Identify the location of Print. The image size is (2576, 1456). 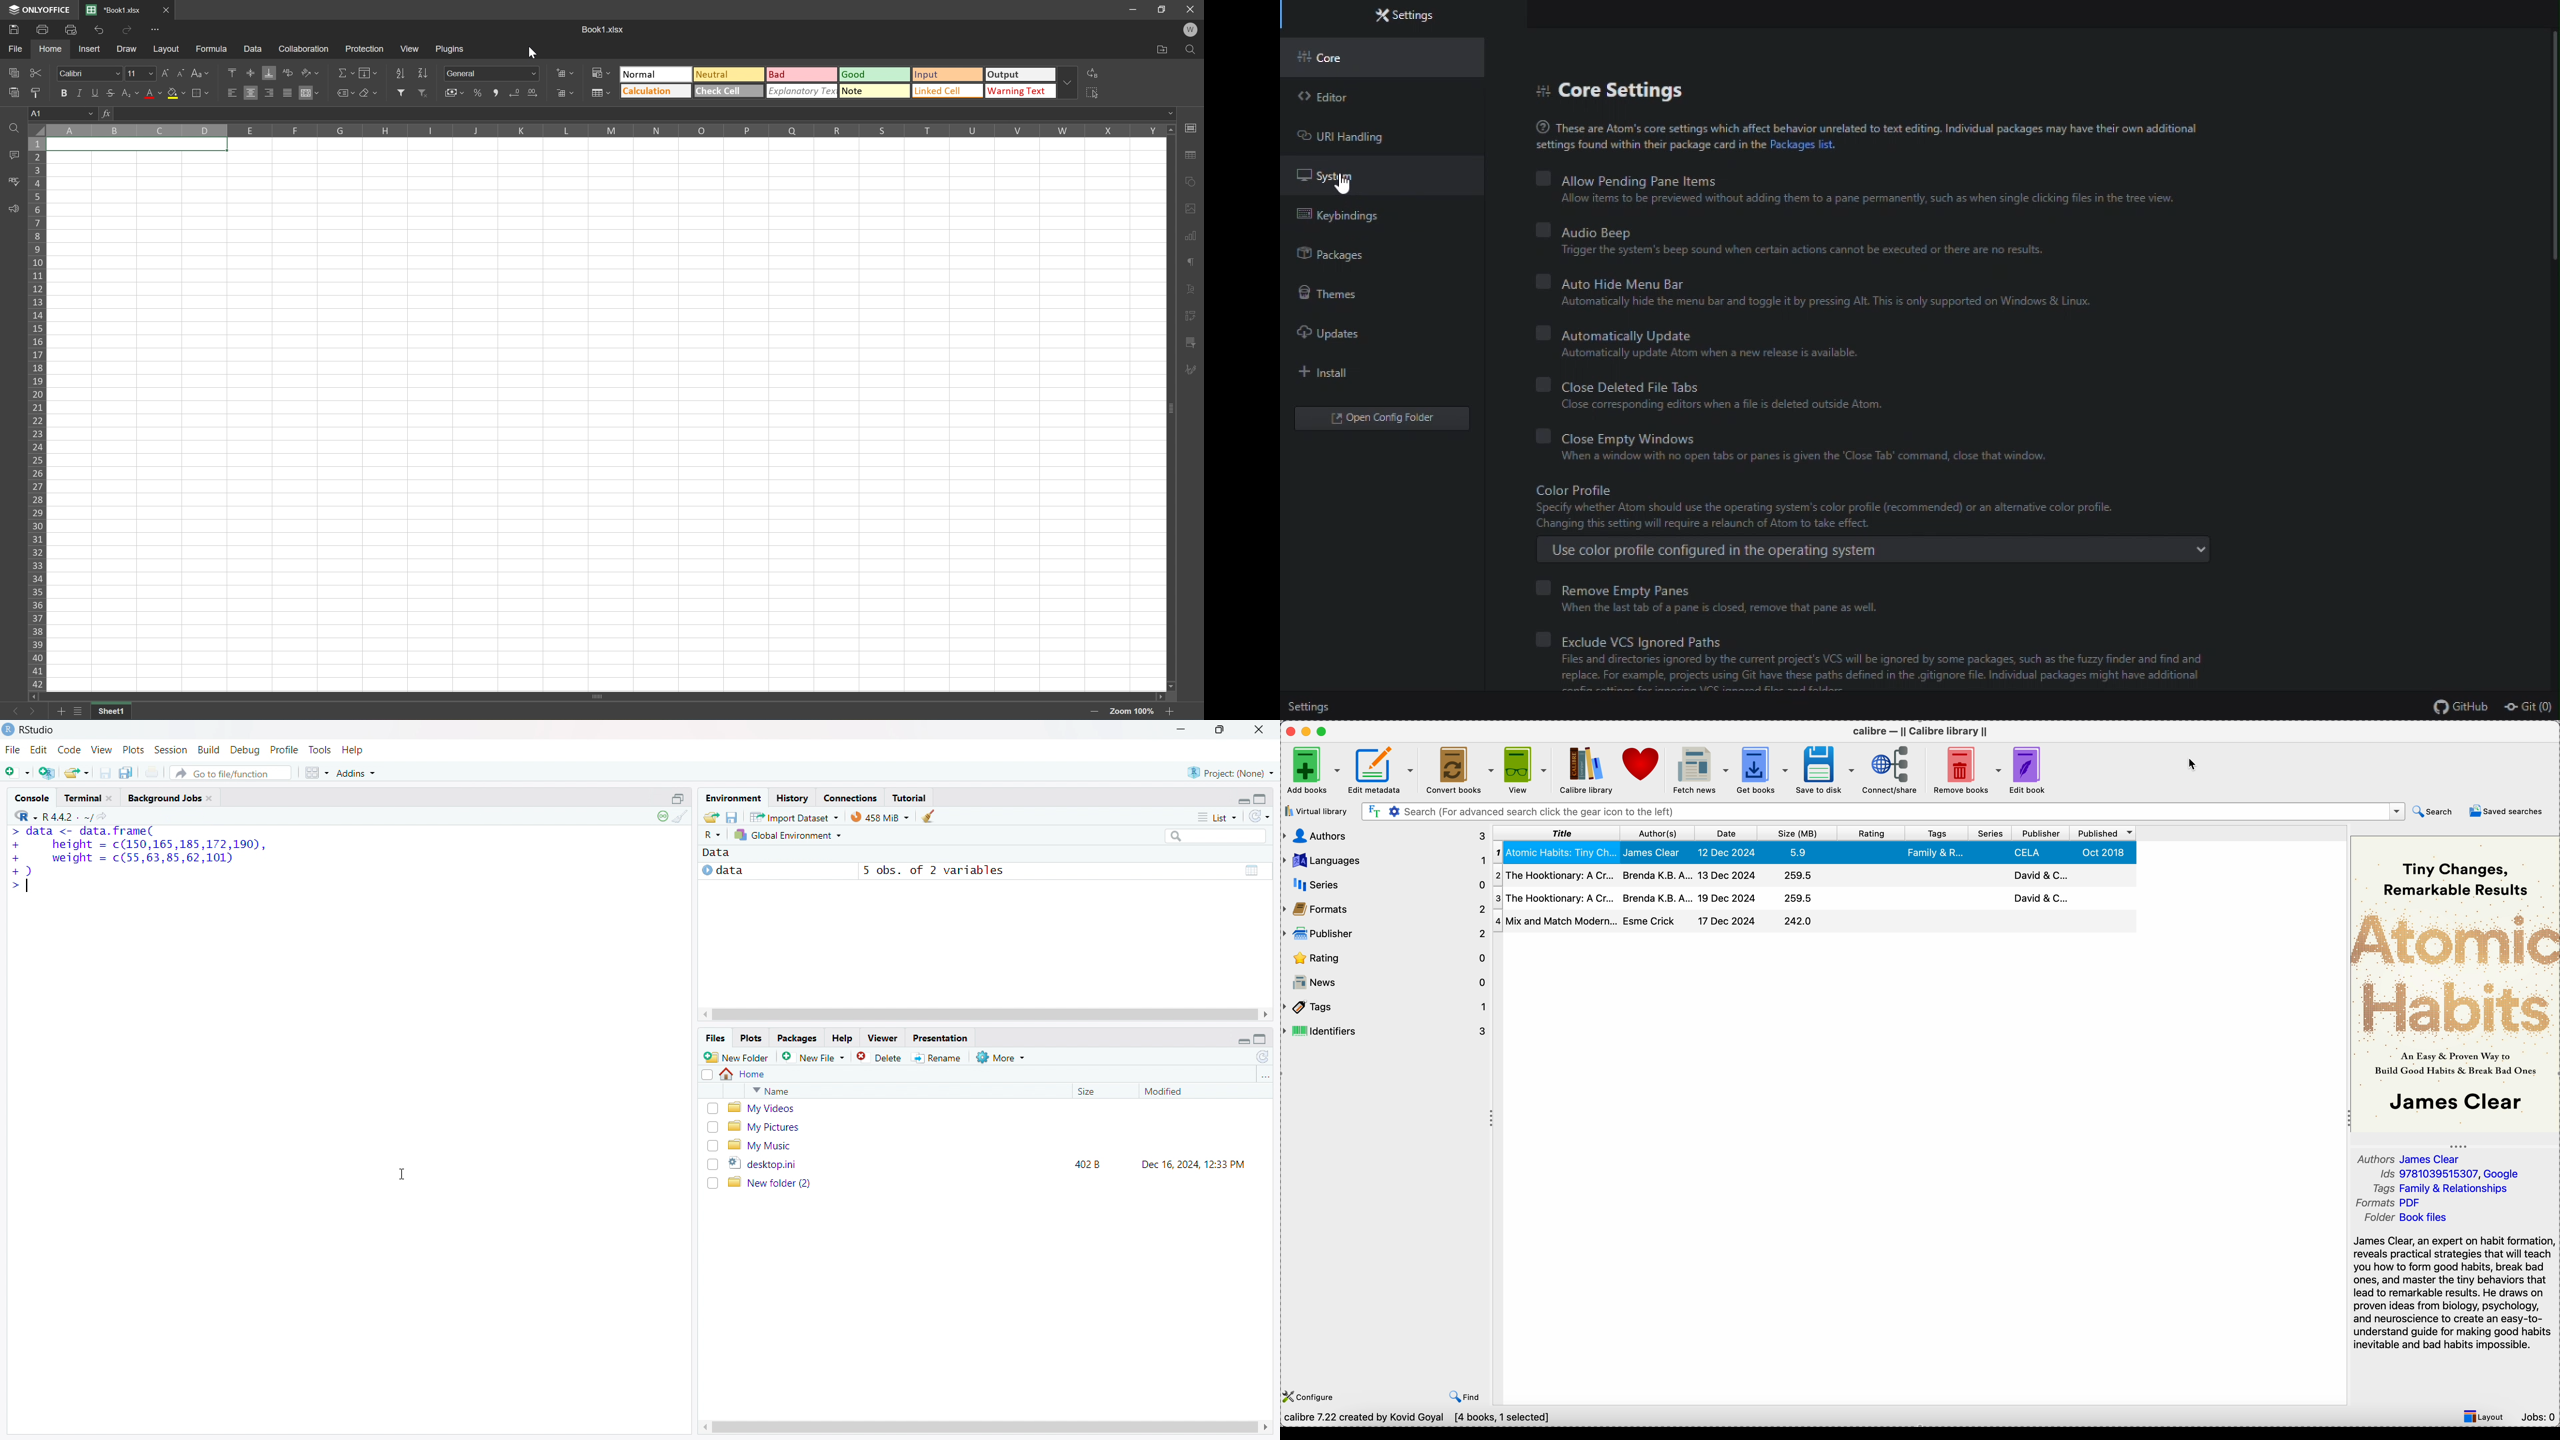
(41, 31).